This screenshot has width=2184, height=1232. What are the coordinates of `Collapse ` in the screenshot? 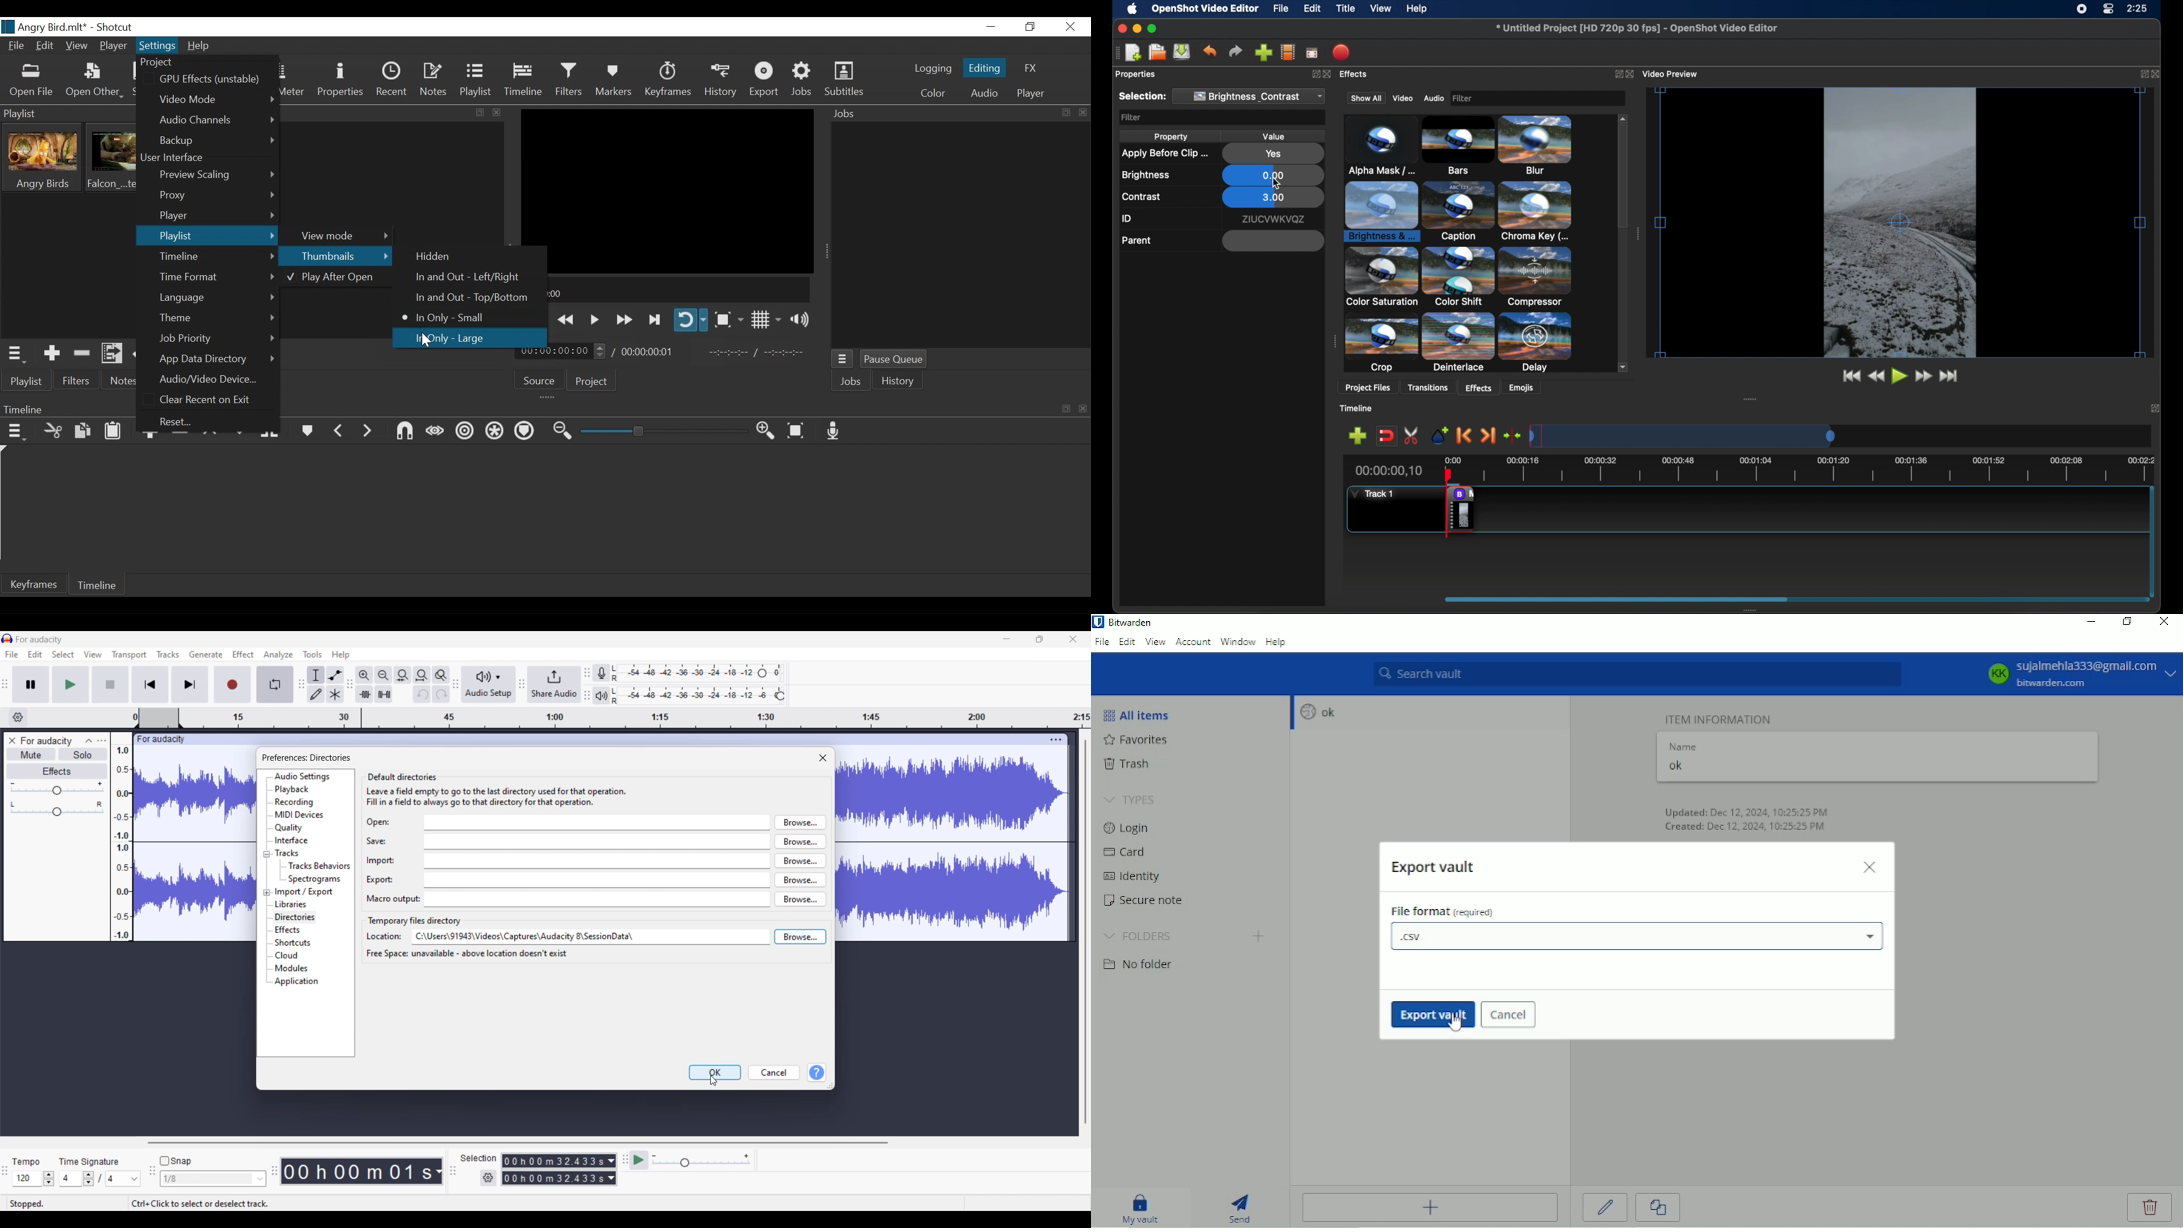 It's located at (89, 741).